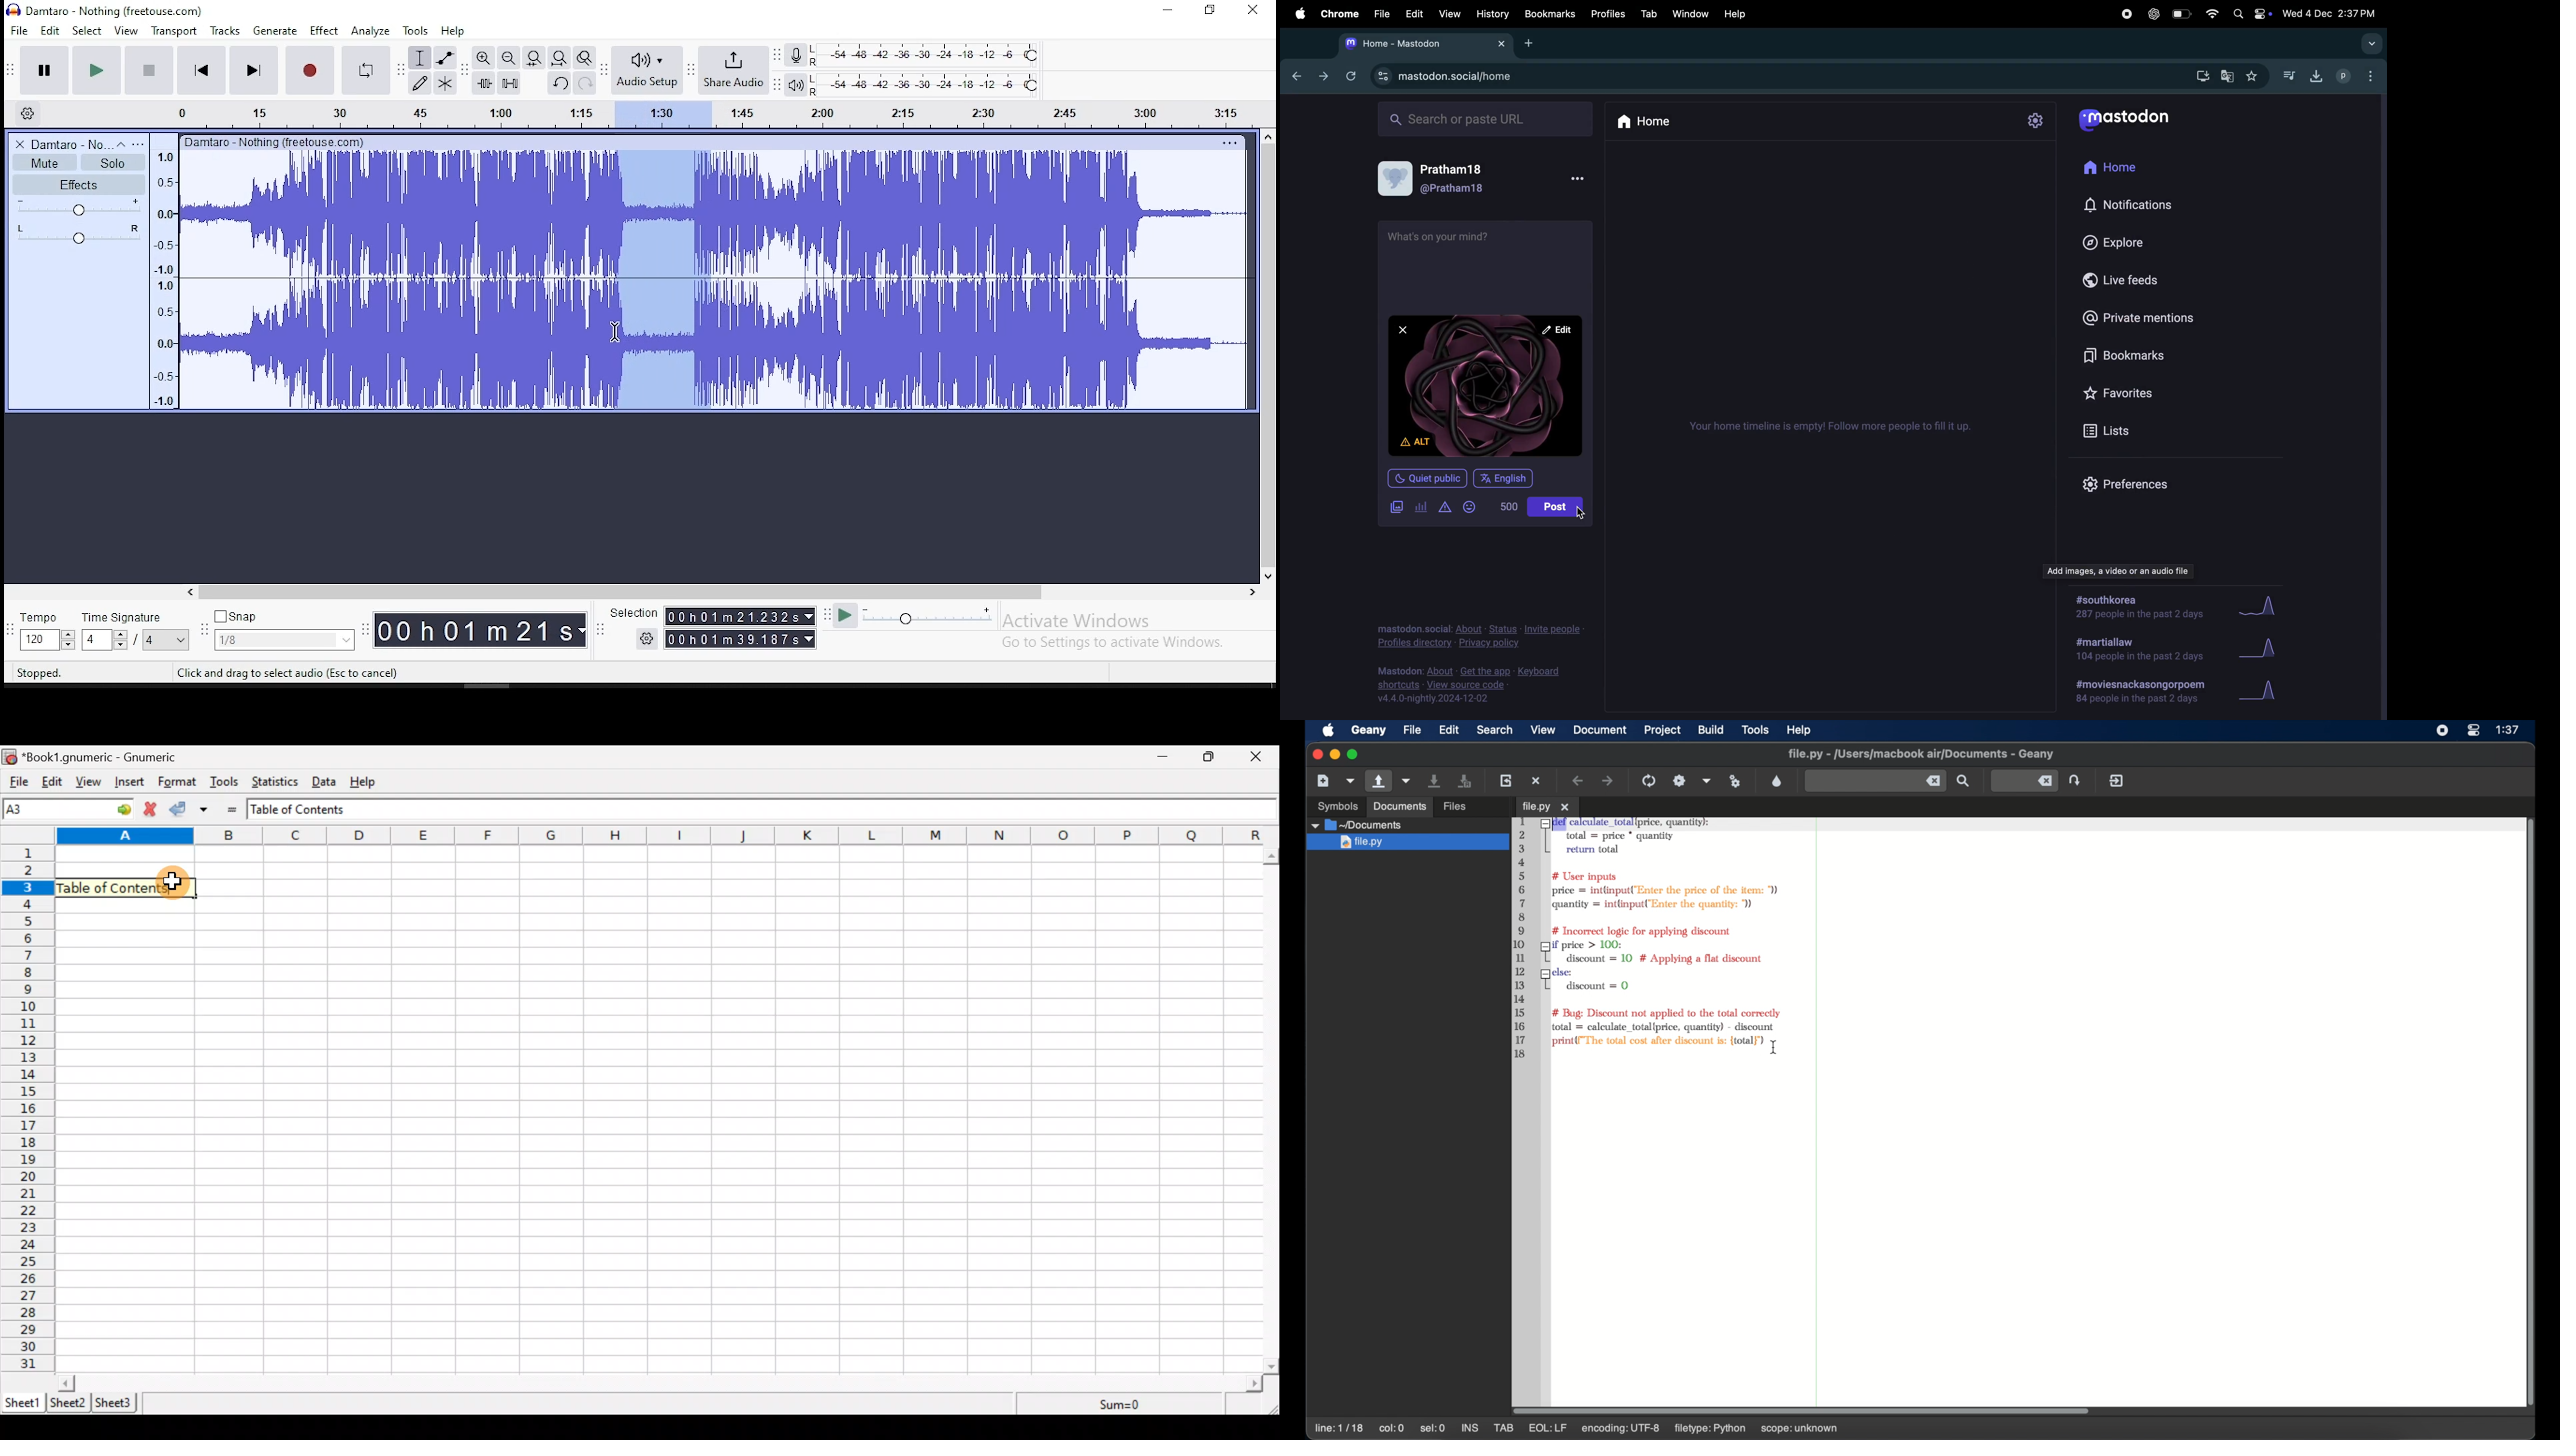  Describe the element at coordinates (169, 881) in the screenshot. I see `Cursor on cell A3 (Table of contents)` at that location.